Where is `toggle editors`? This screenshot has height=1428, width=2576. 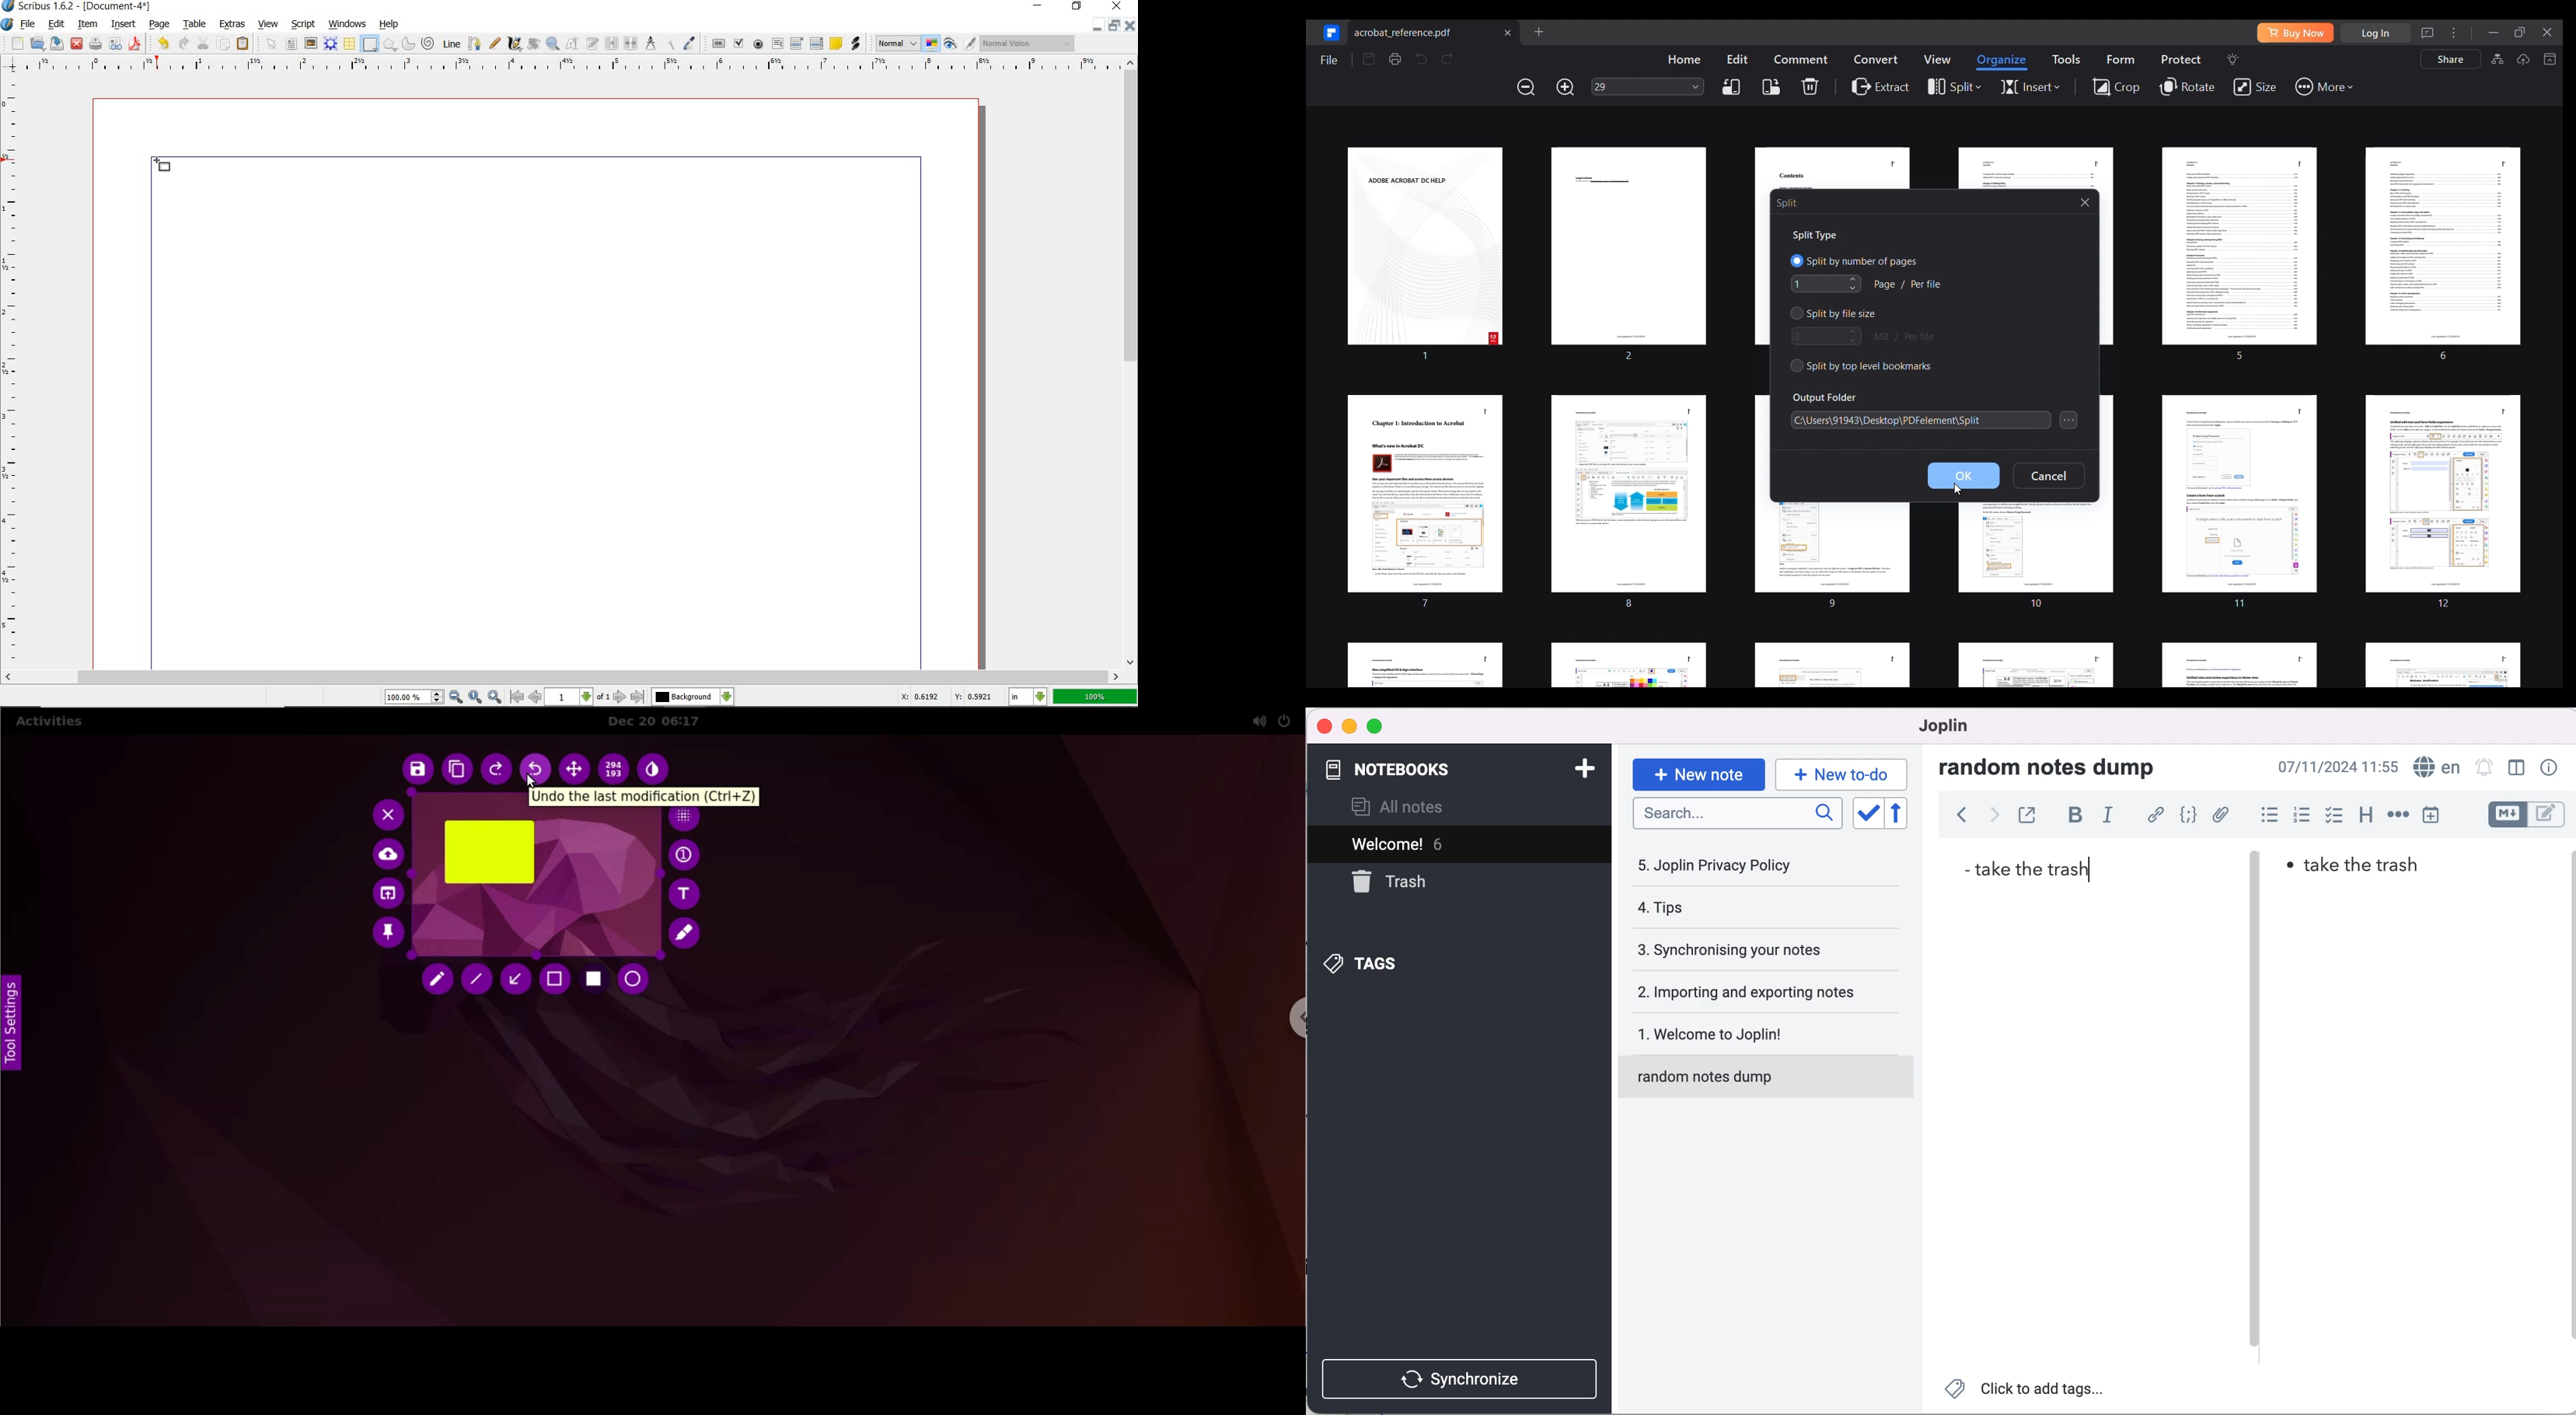 toggle editors is located at coordinates (2525, 816).